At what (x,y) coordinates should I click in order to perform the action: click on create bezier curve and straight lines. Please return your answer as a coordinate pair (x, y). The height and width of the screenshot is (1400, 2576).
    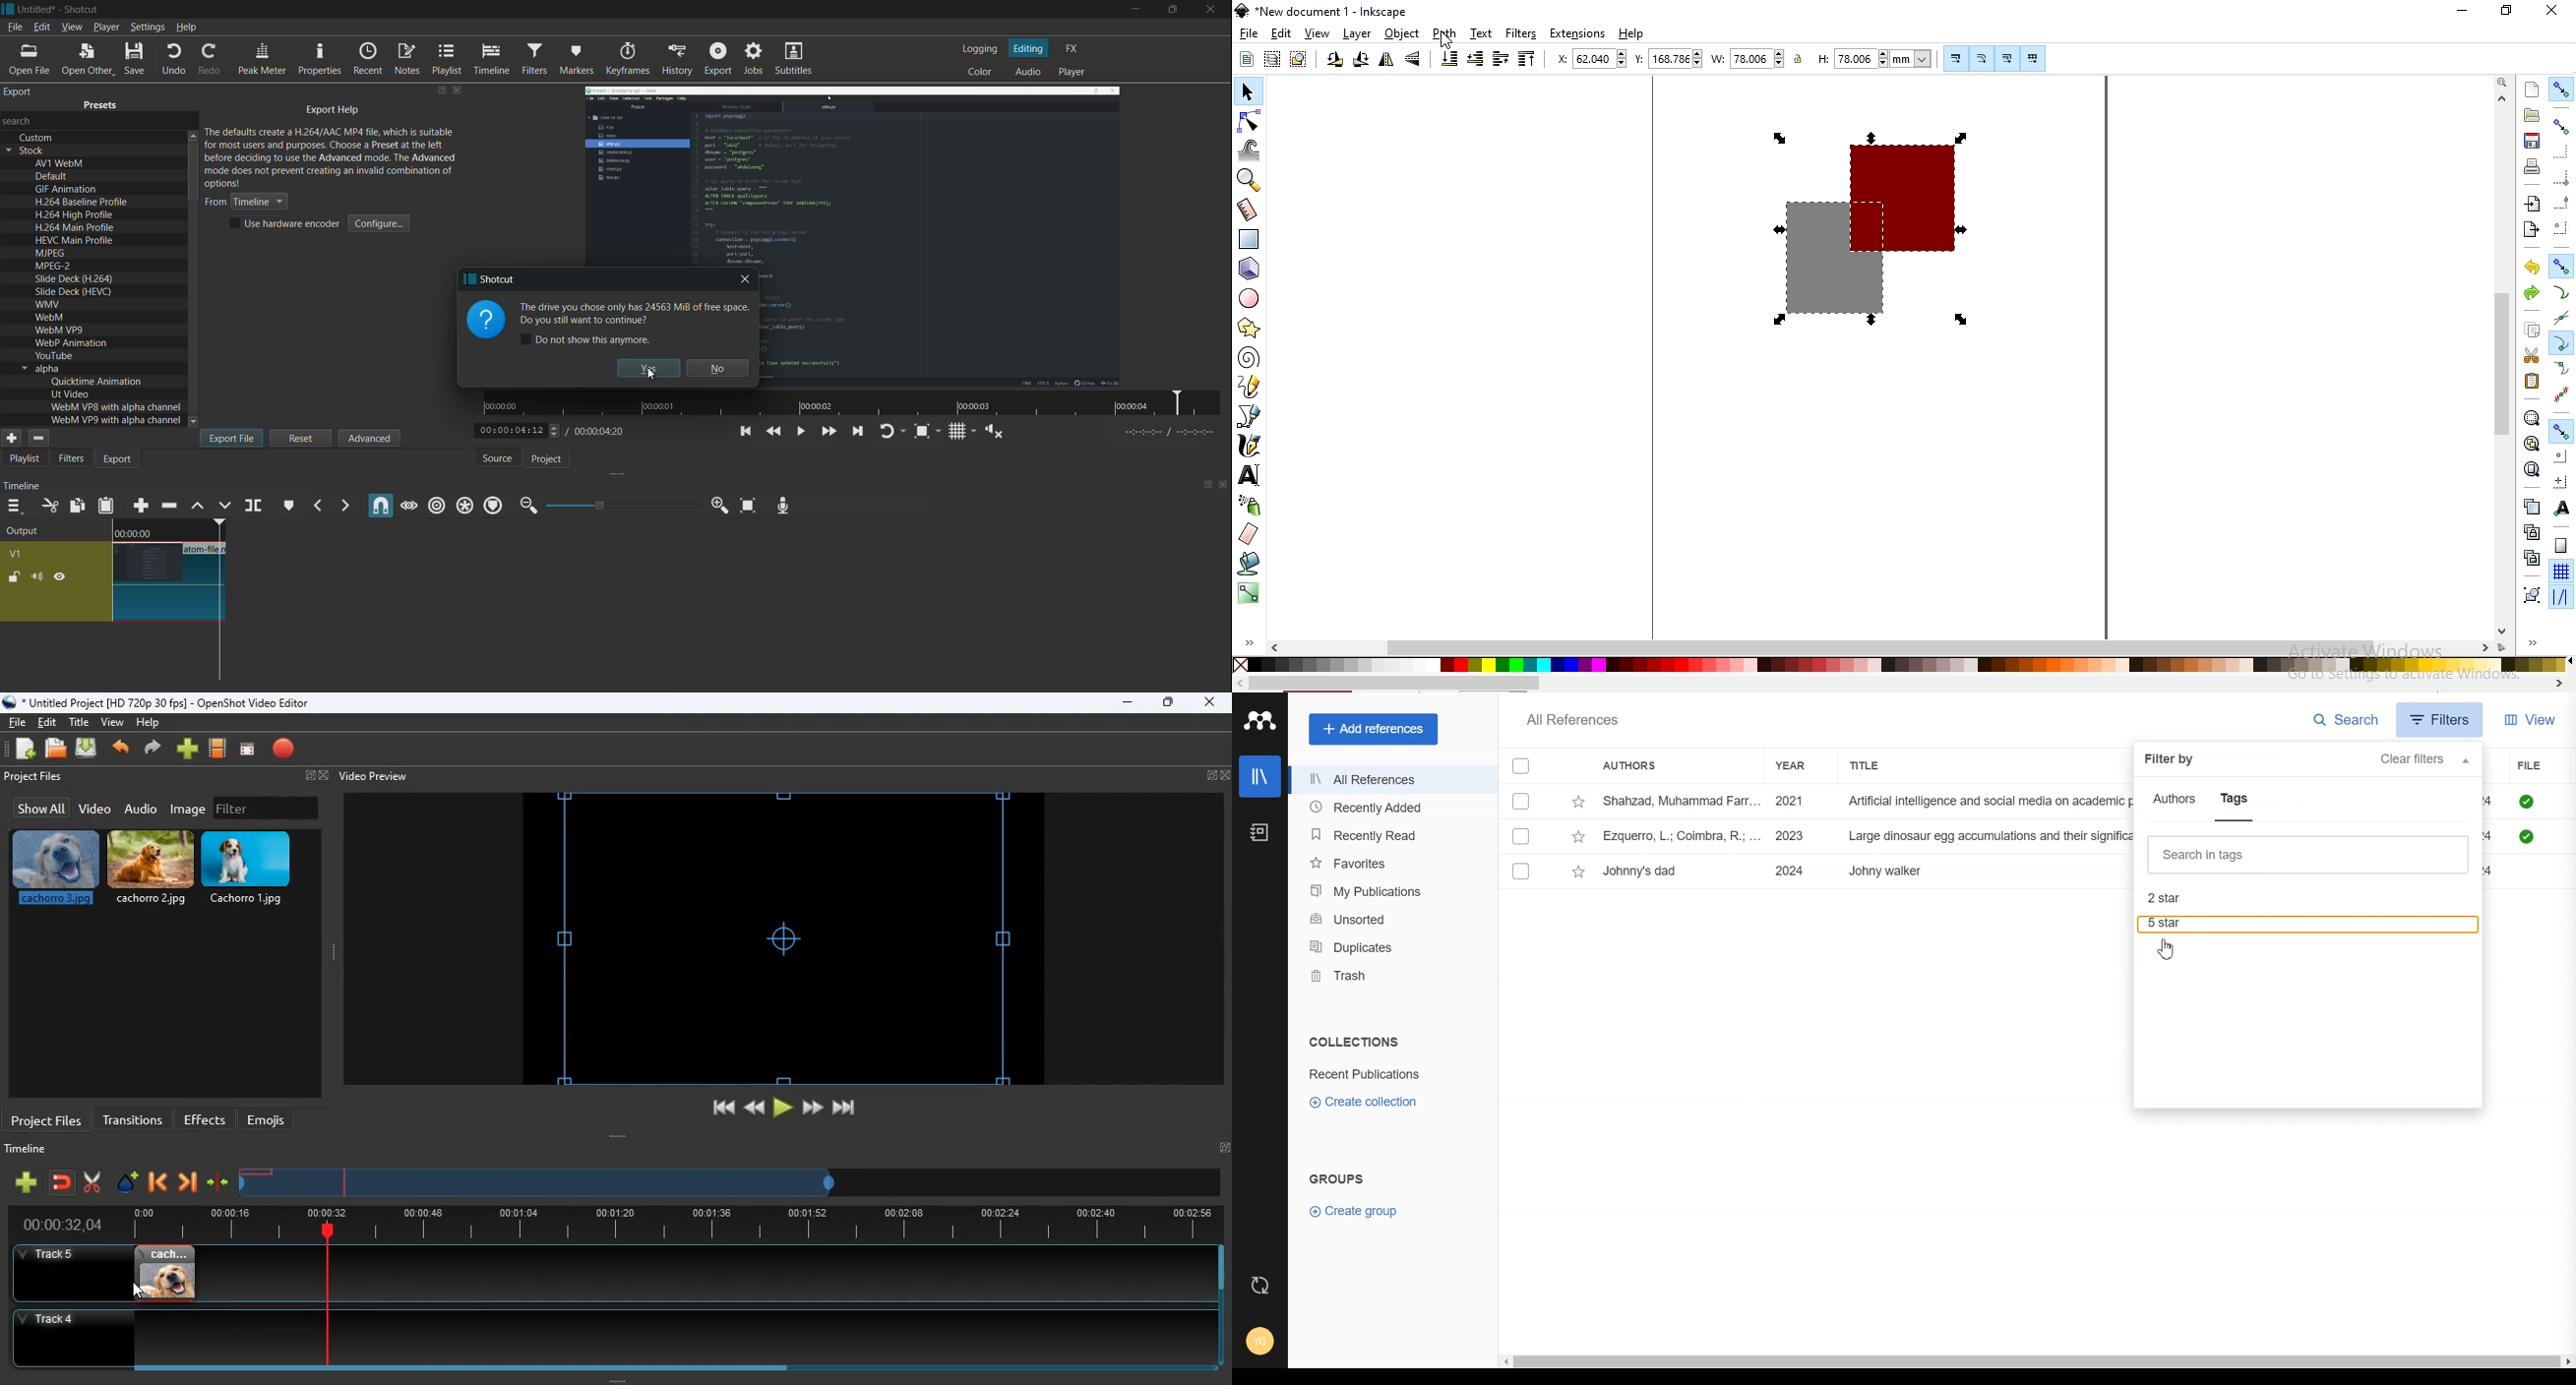
    Looking at the image, I should click on (1250, 415).